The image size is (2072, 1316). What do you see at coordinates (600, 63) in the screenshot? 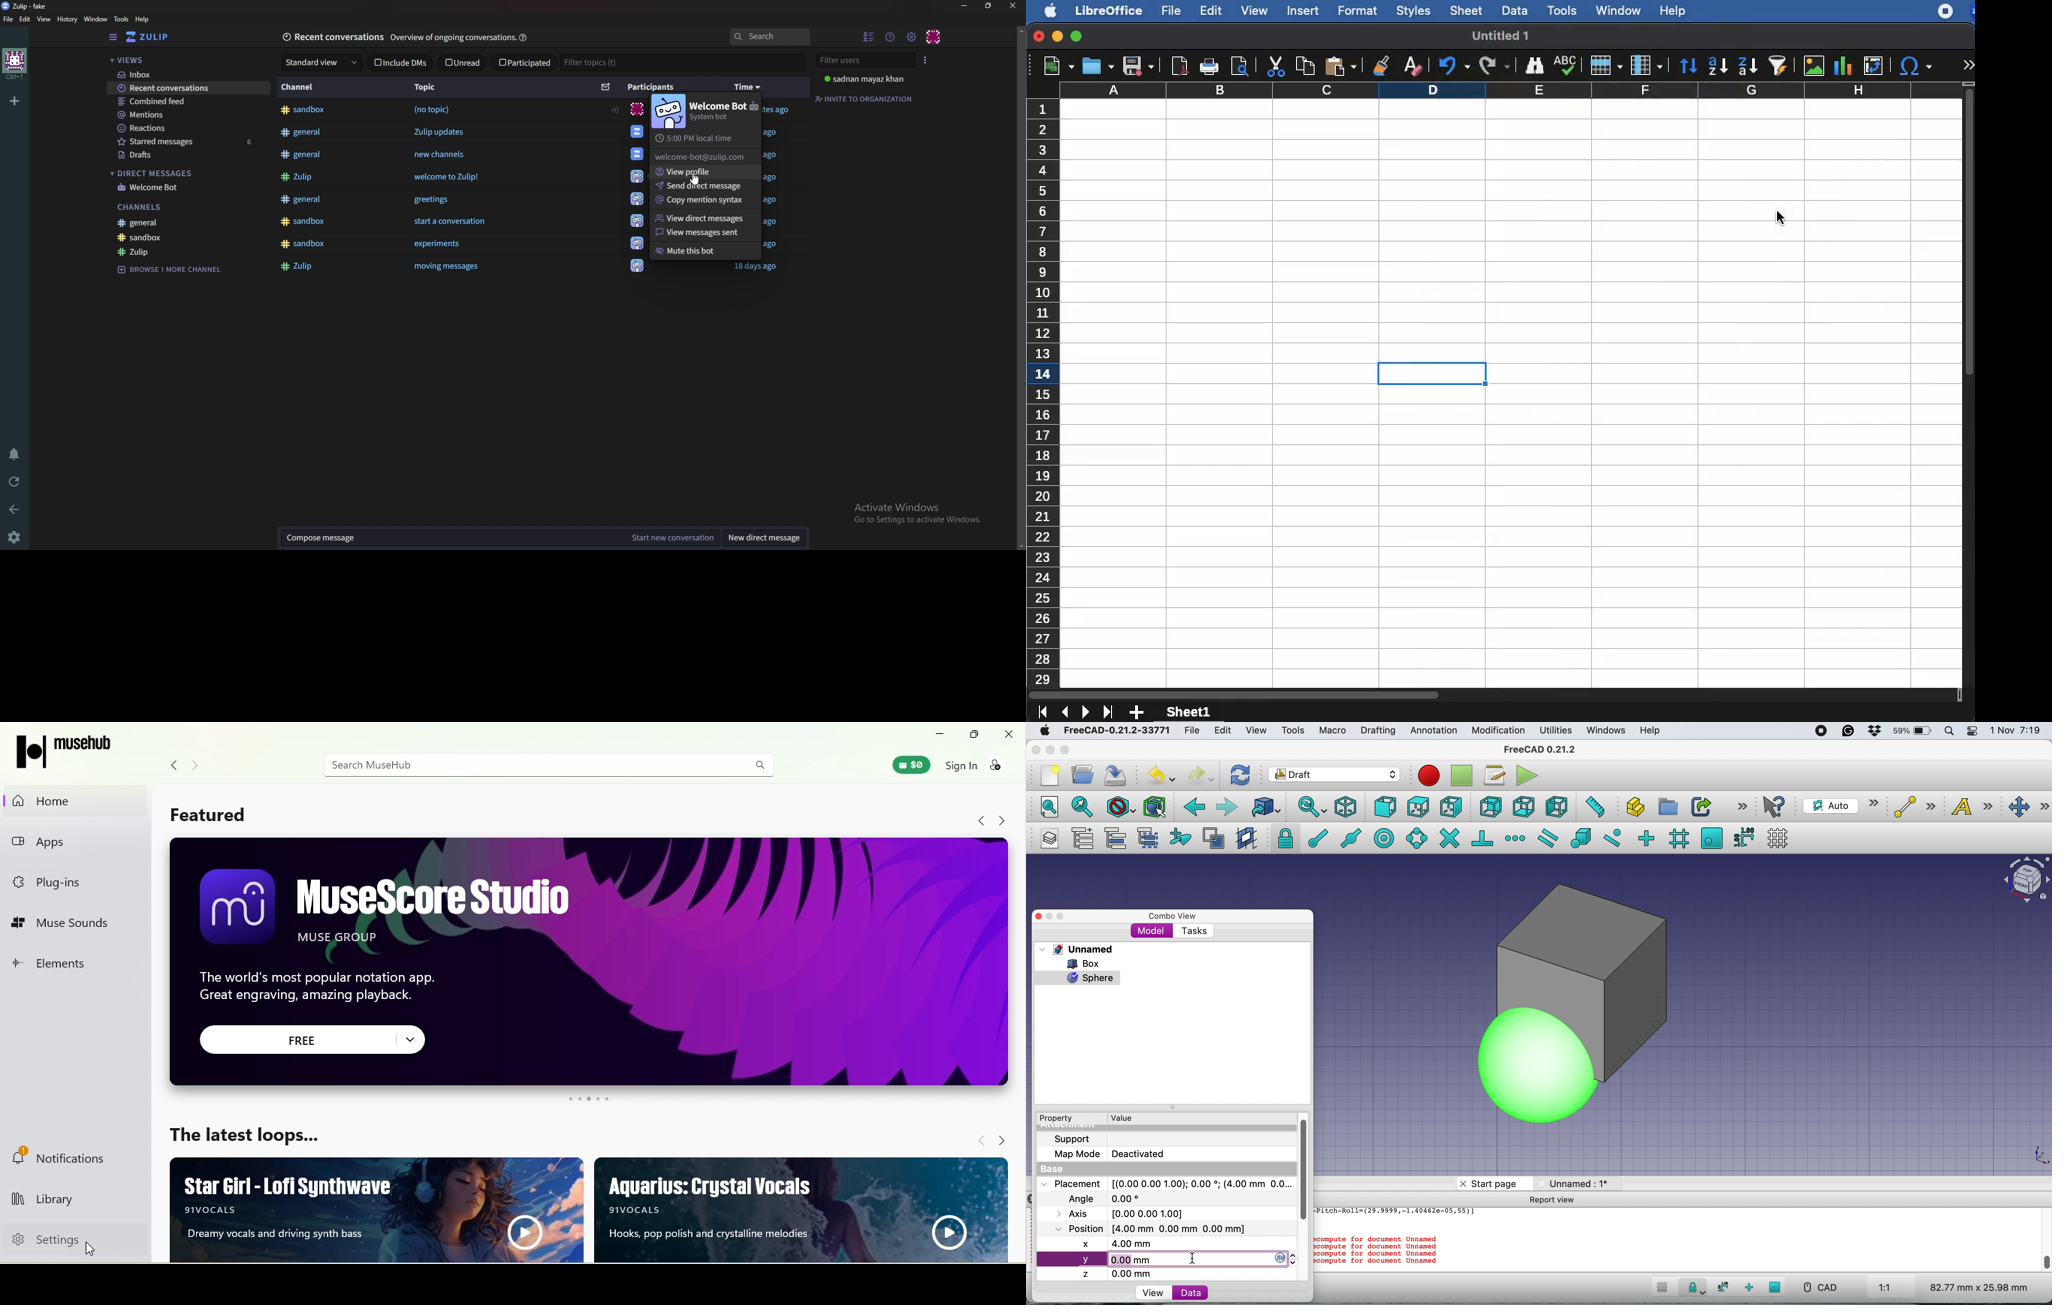
I see `Filter topics` at bounding box center [600, 63].